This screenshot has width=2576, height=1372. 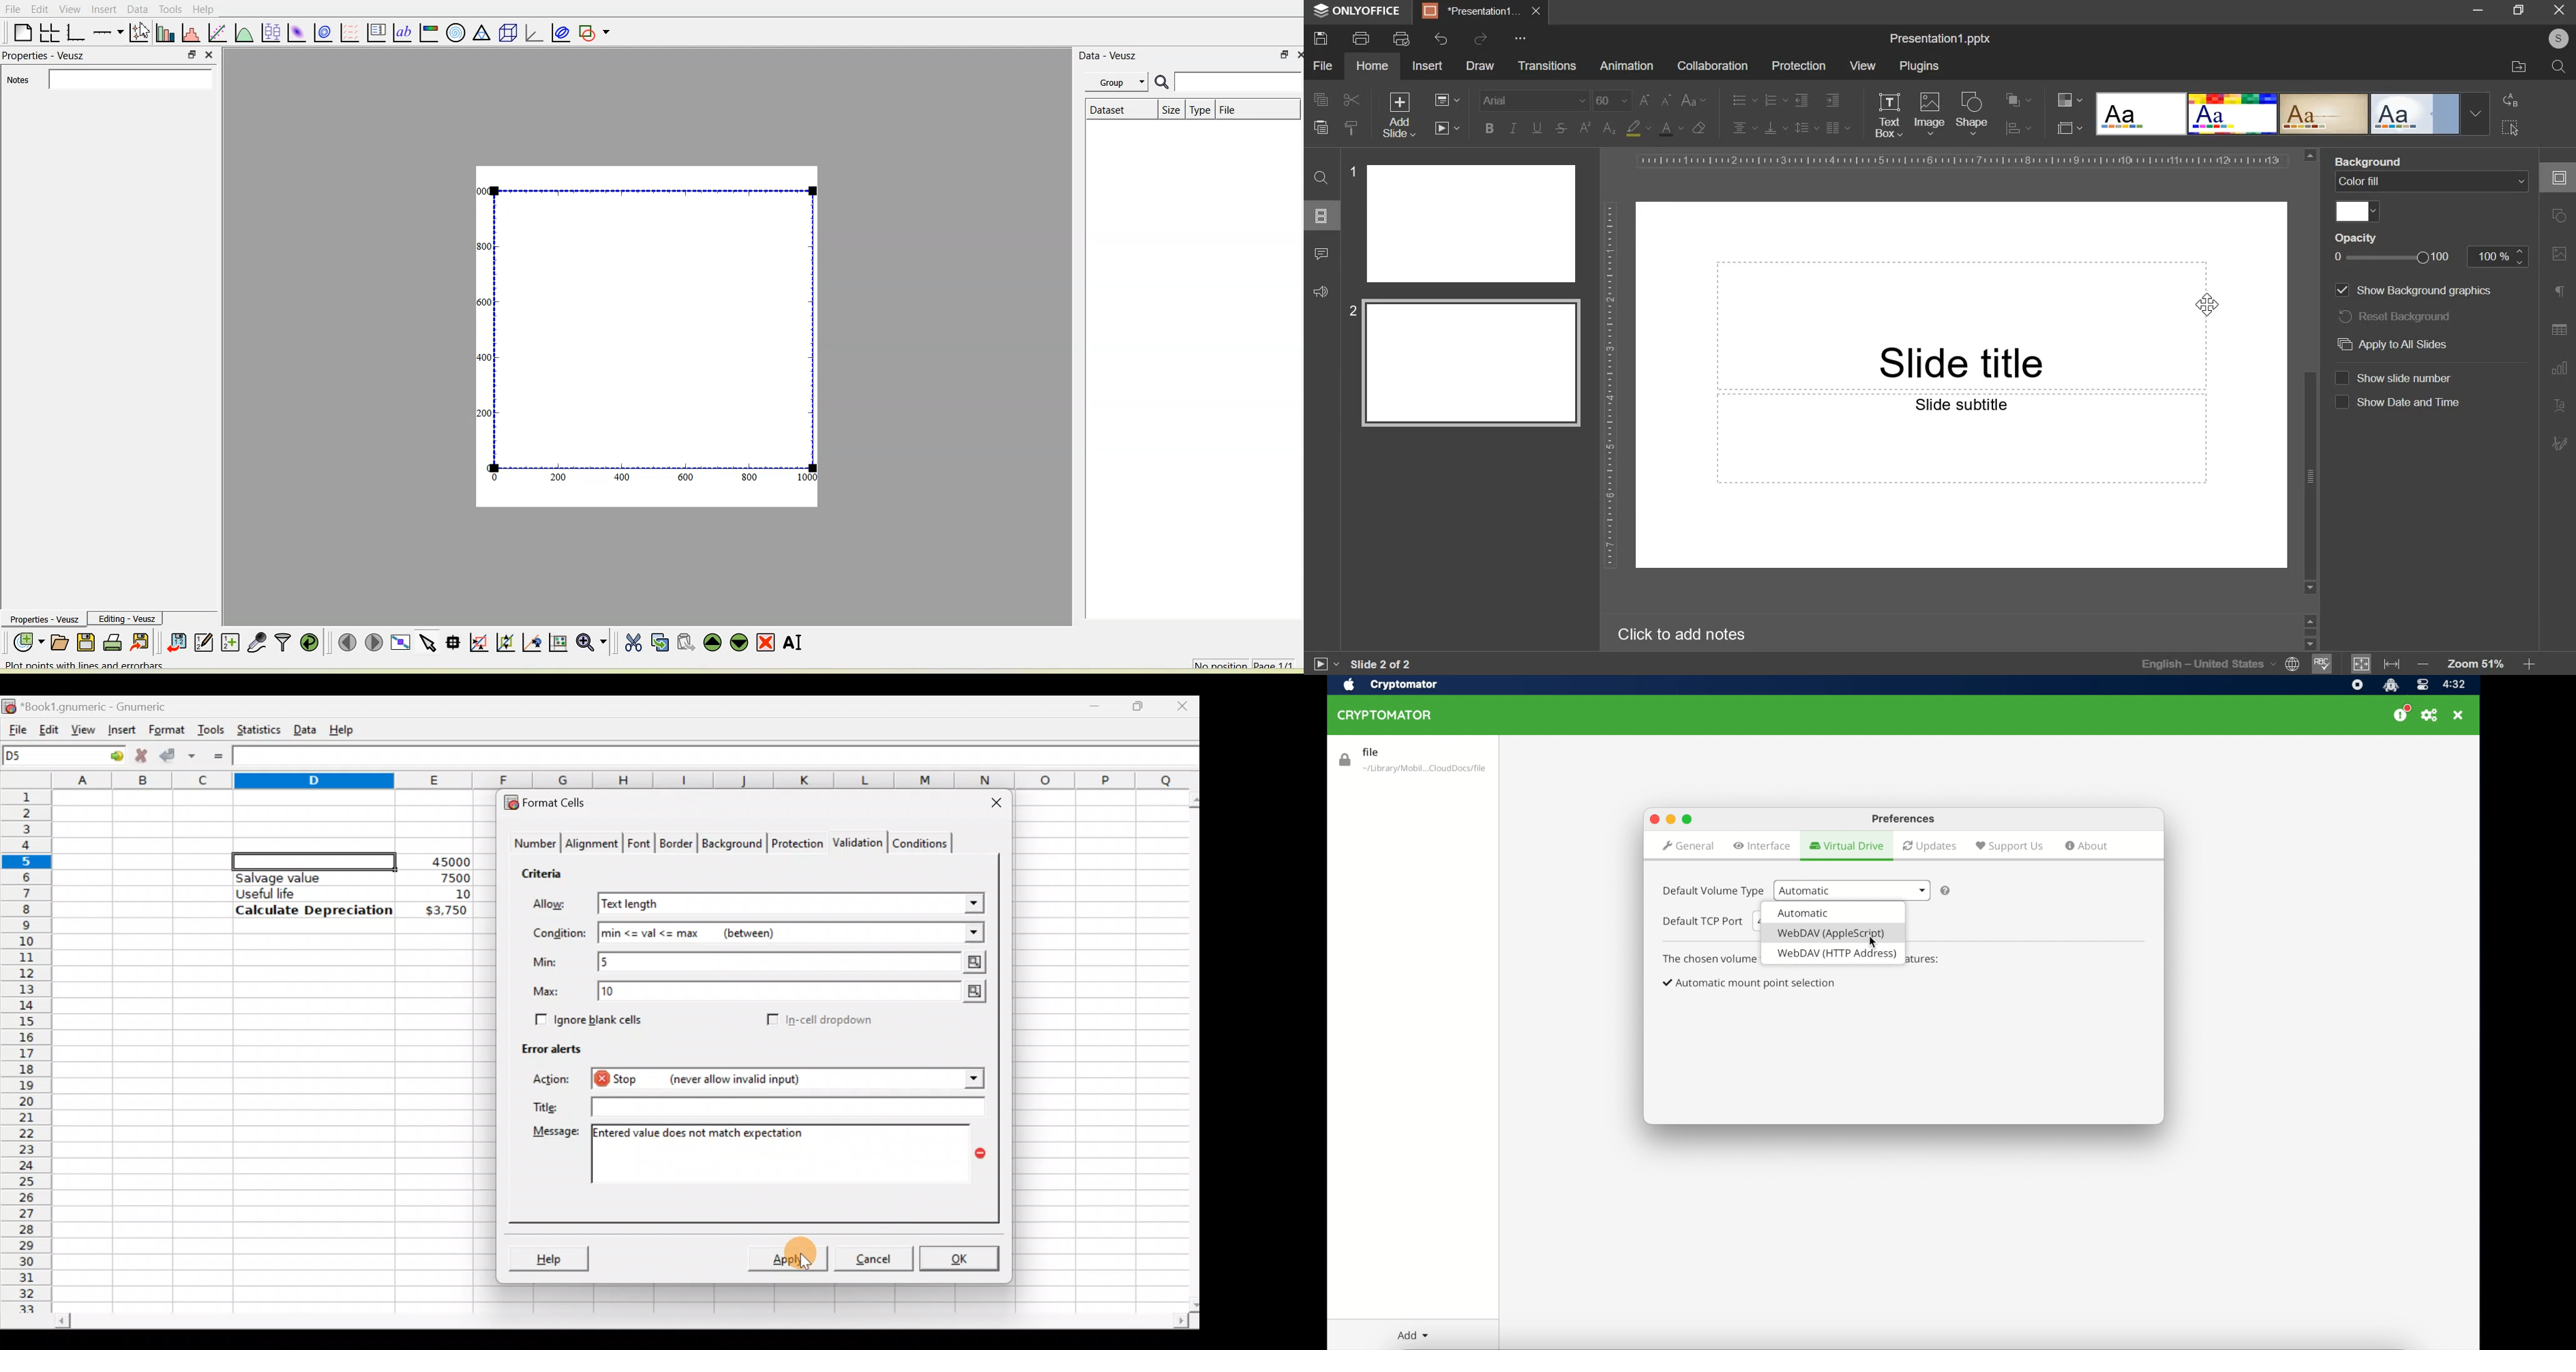 I want to click on Statistics, so click(x=256, y=729).